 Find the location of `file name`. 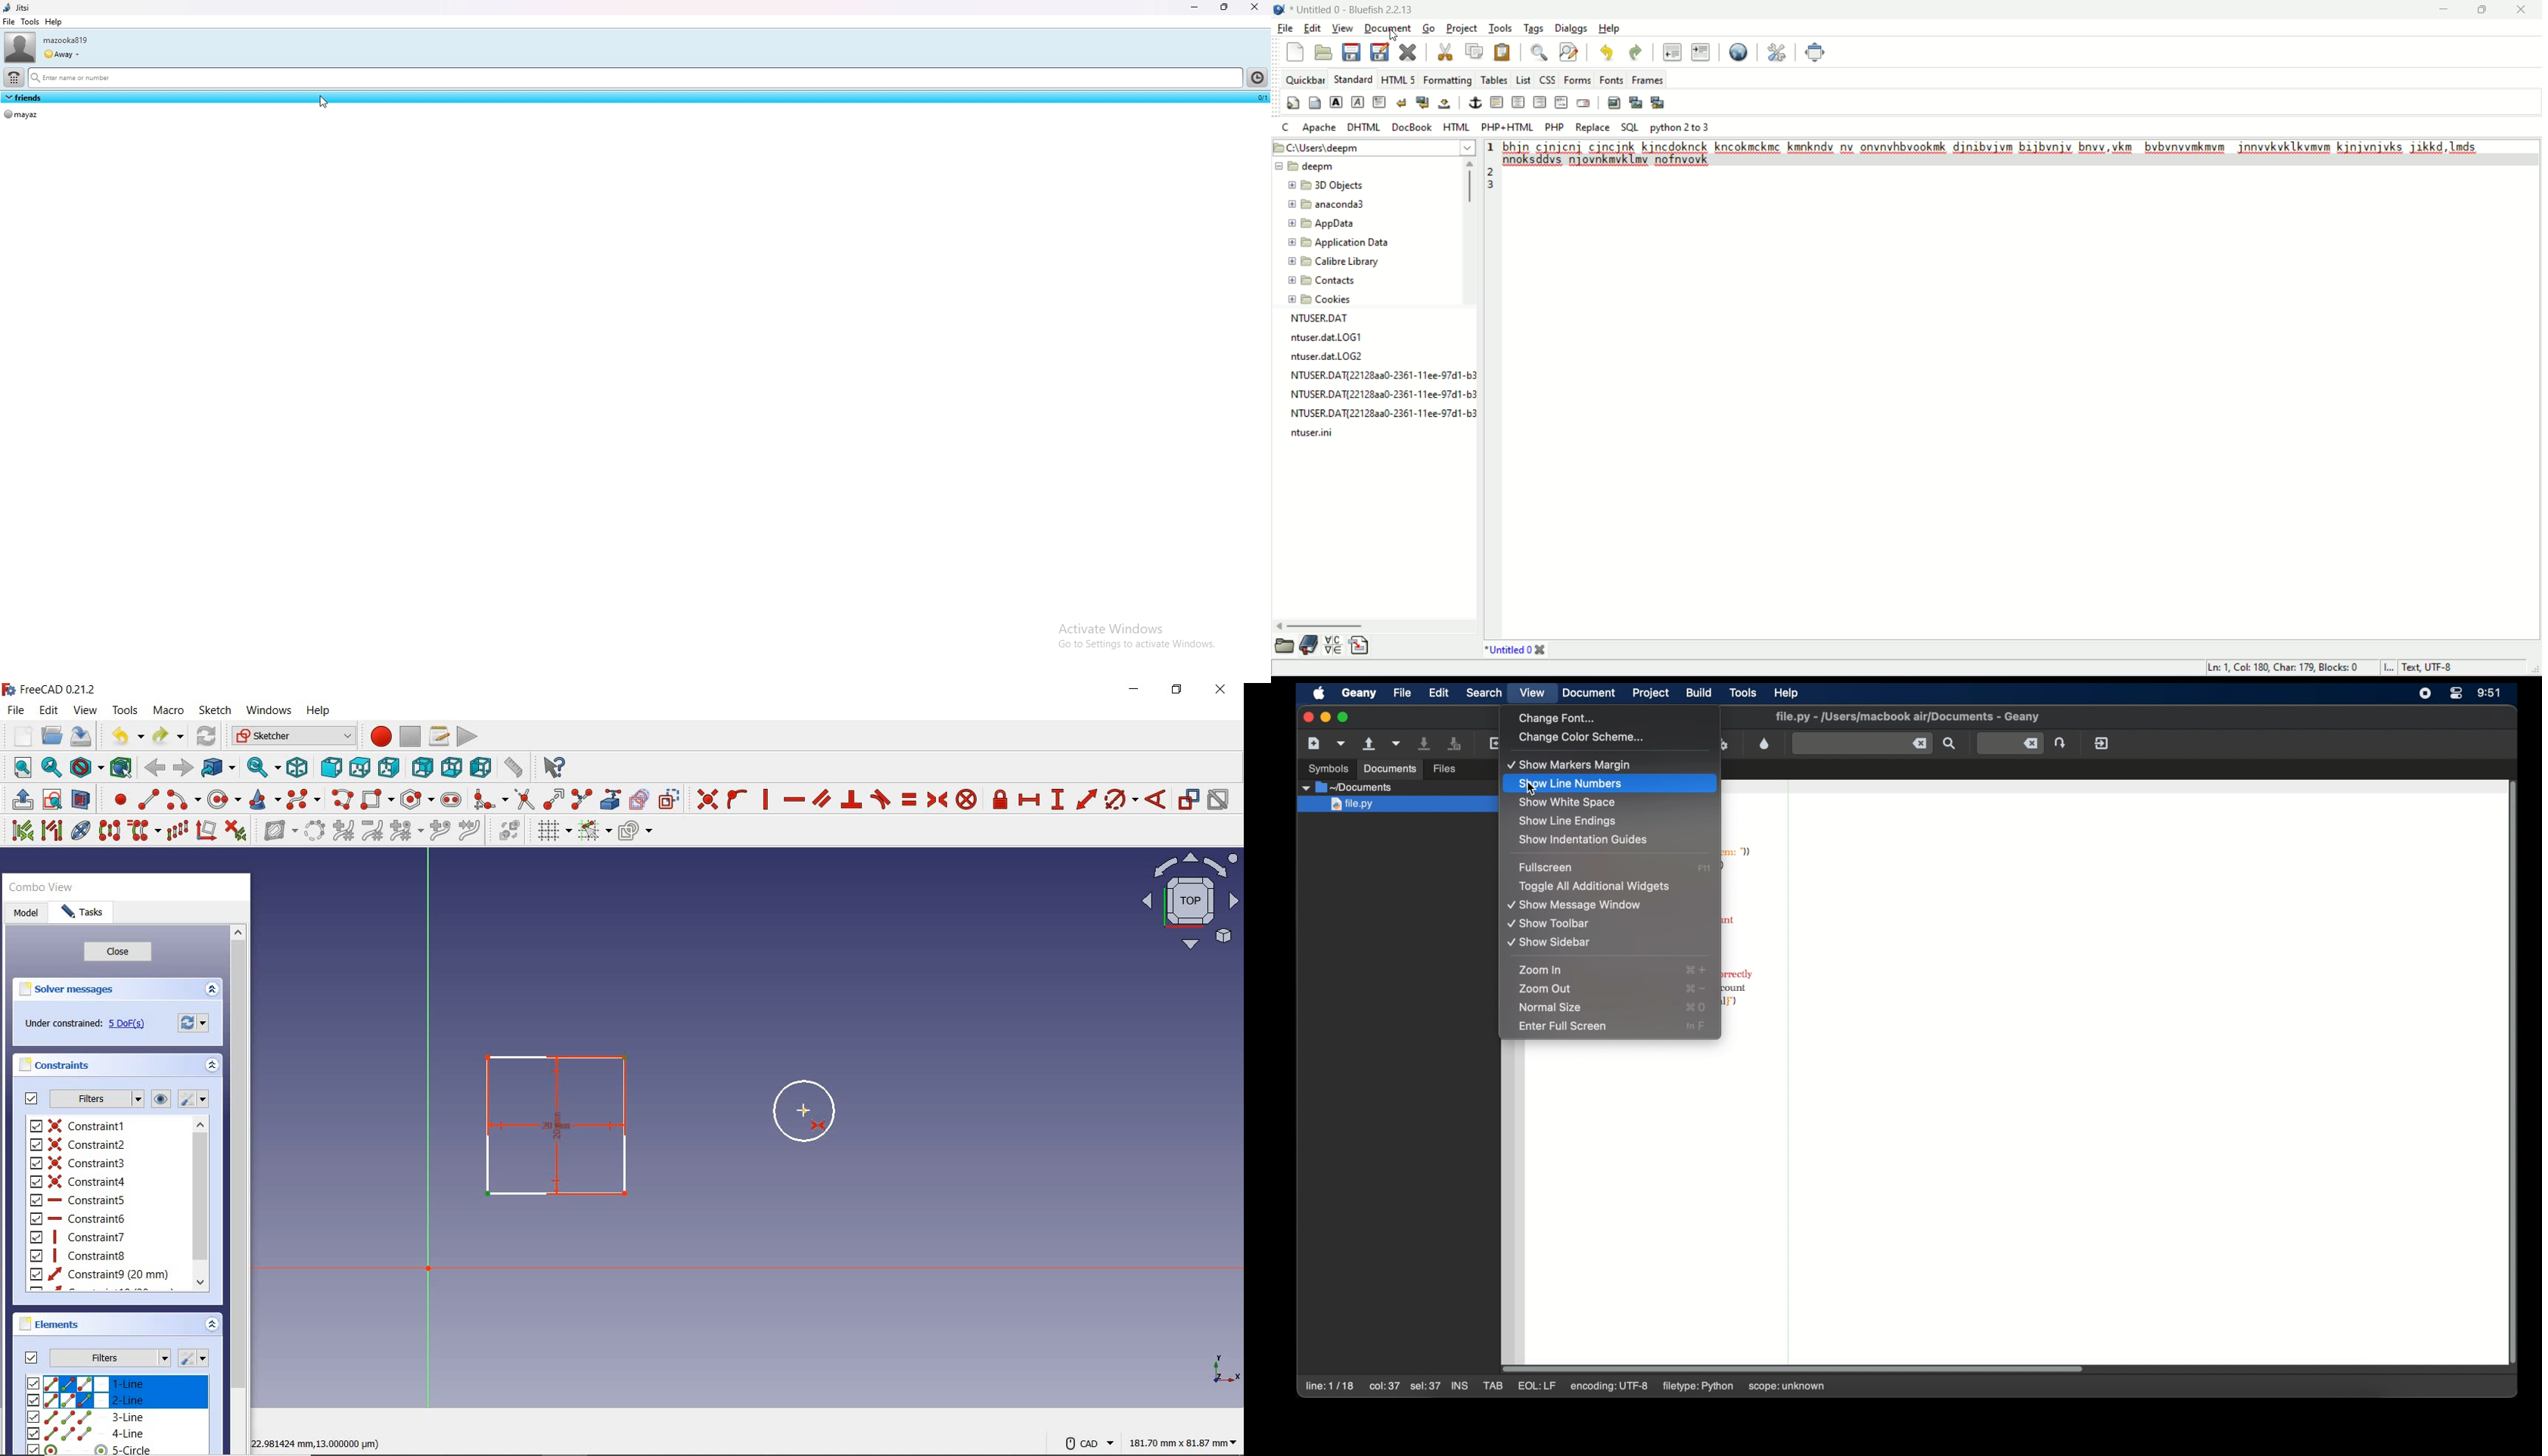

file name is located at coordinates (1327, 355).